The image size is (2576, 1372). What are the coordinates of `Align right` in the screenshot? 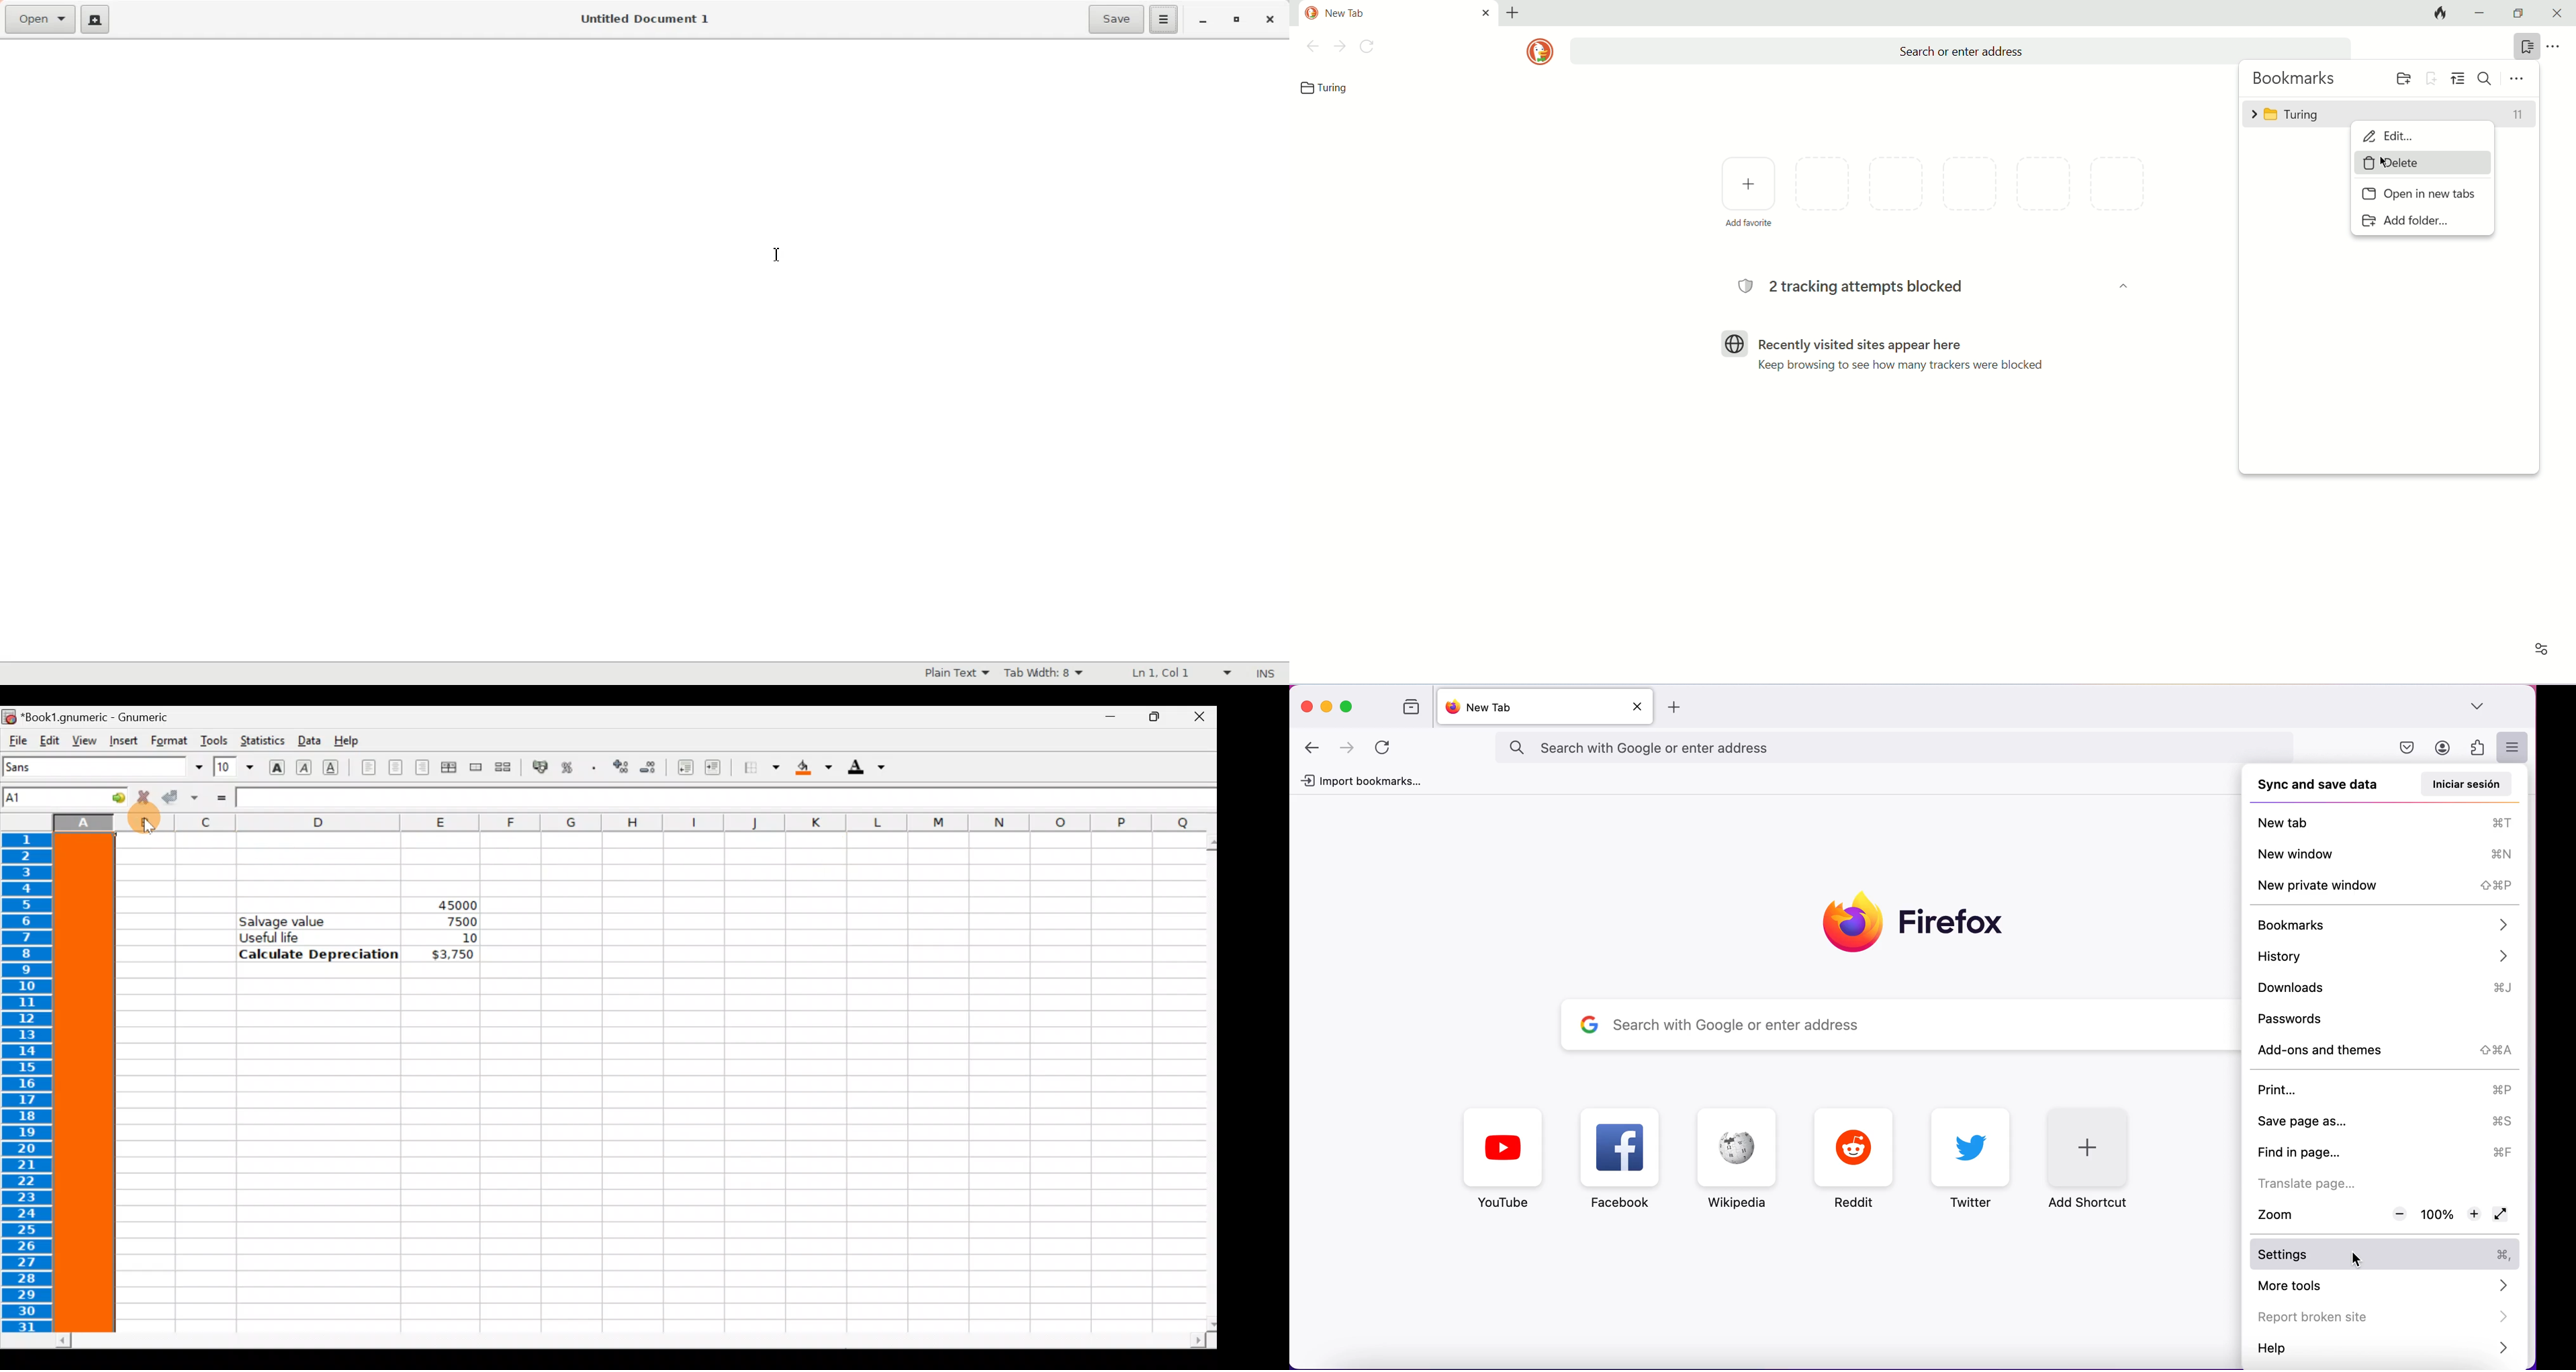 It's located at (422, 768).